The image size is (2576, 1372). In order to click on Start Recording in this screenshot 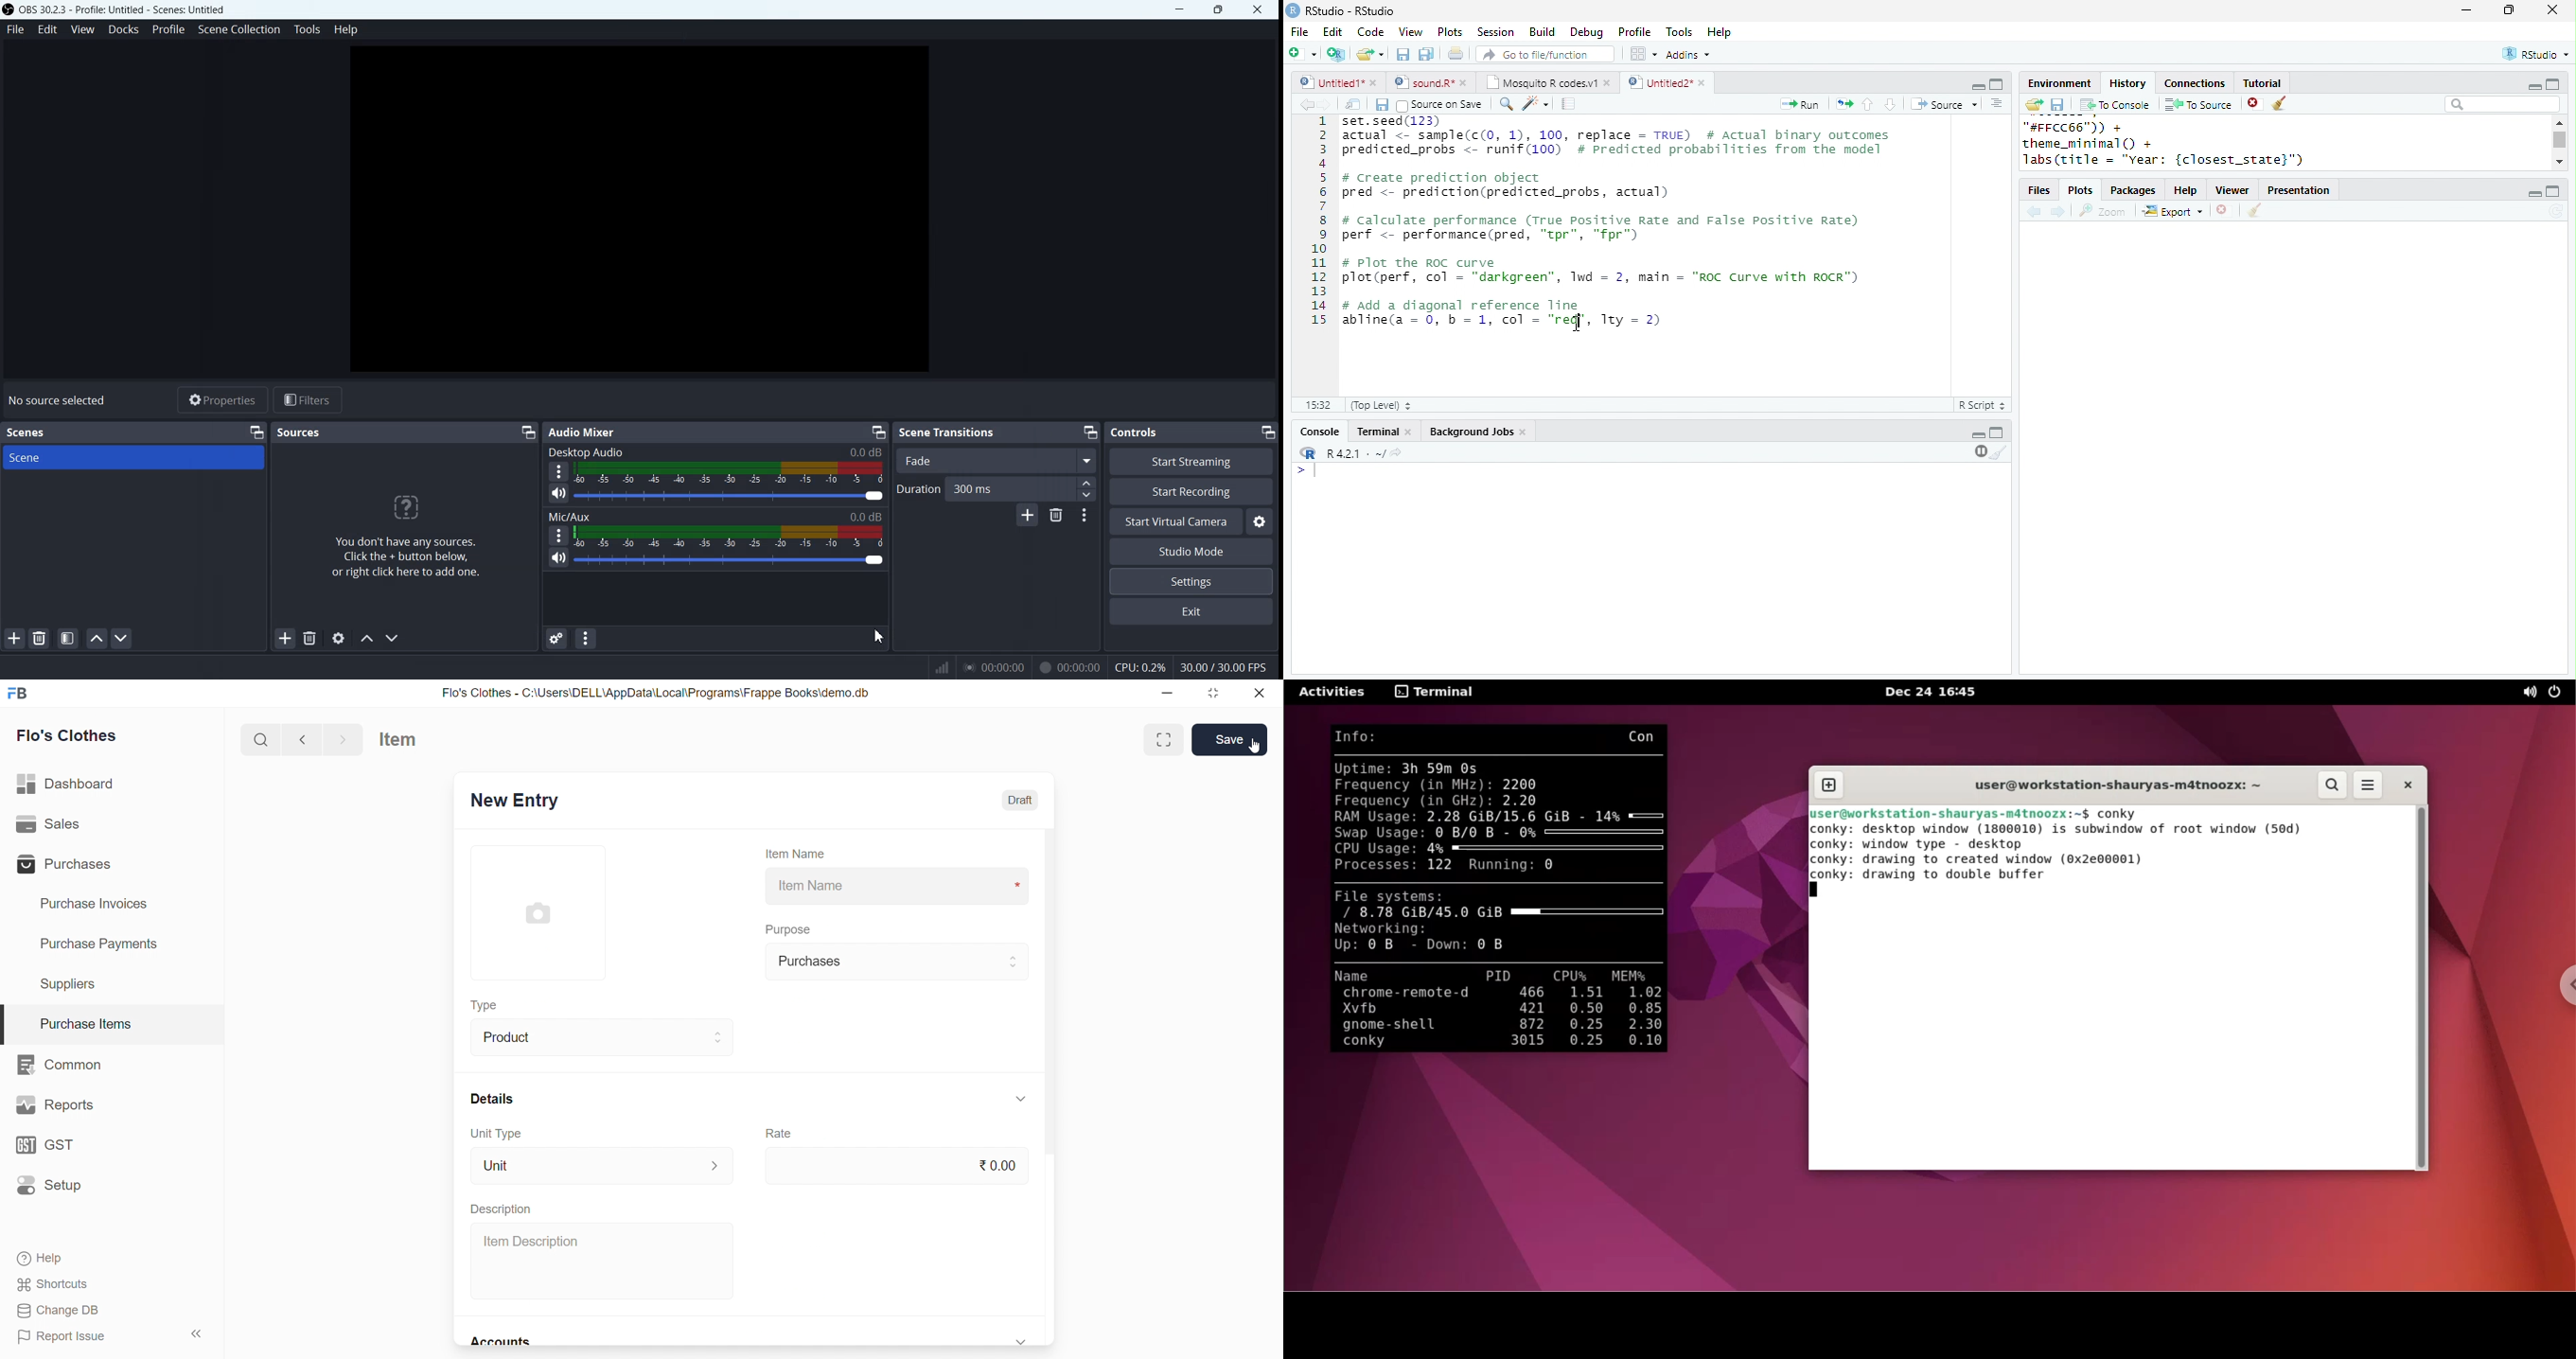, I will do `click(1193, 492)`.